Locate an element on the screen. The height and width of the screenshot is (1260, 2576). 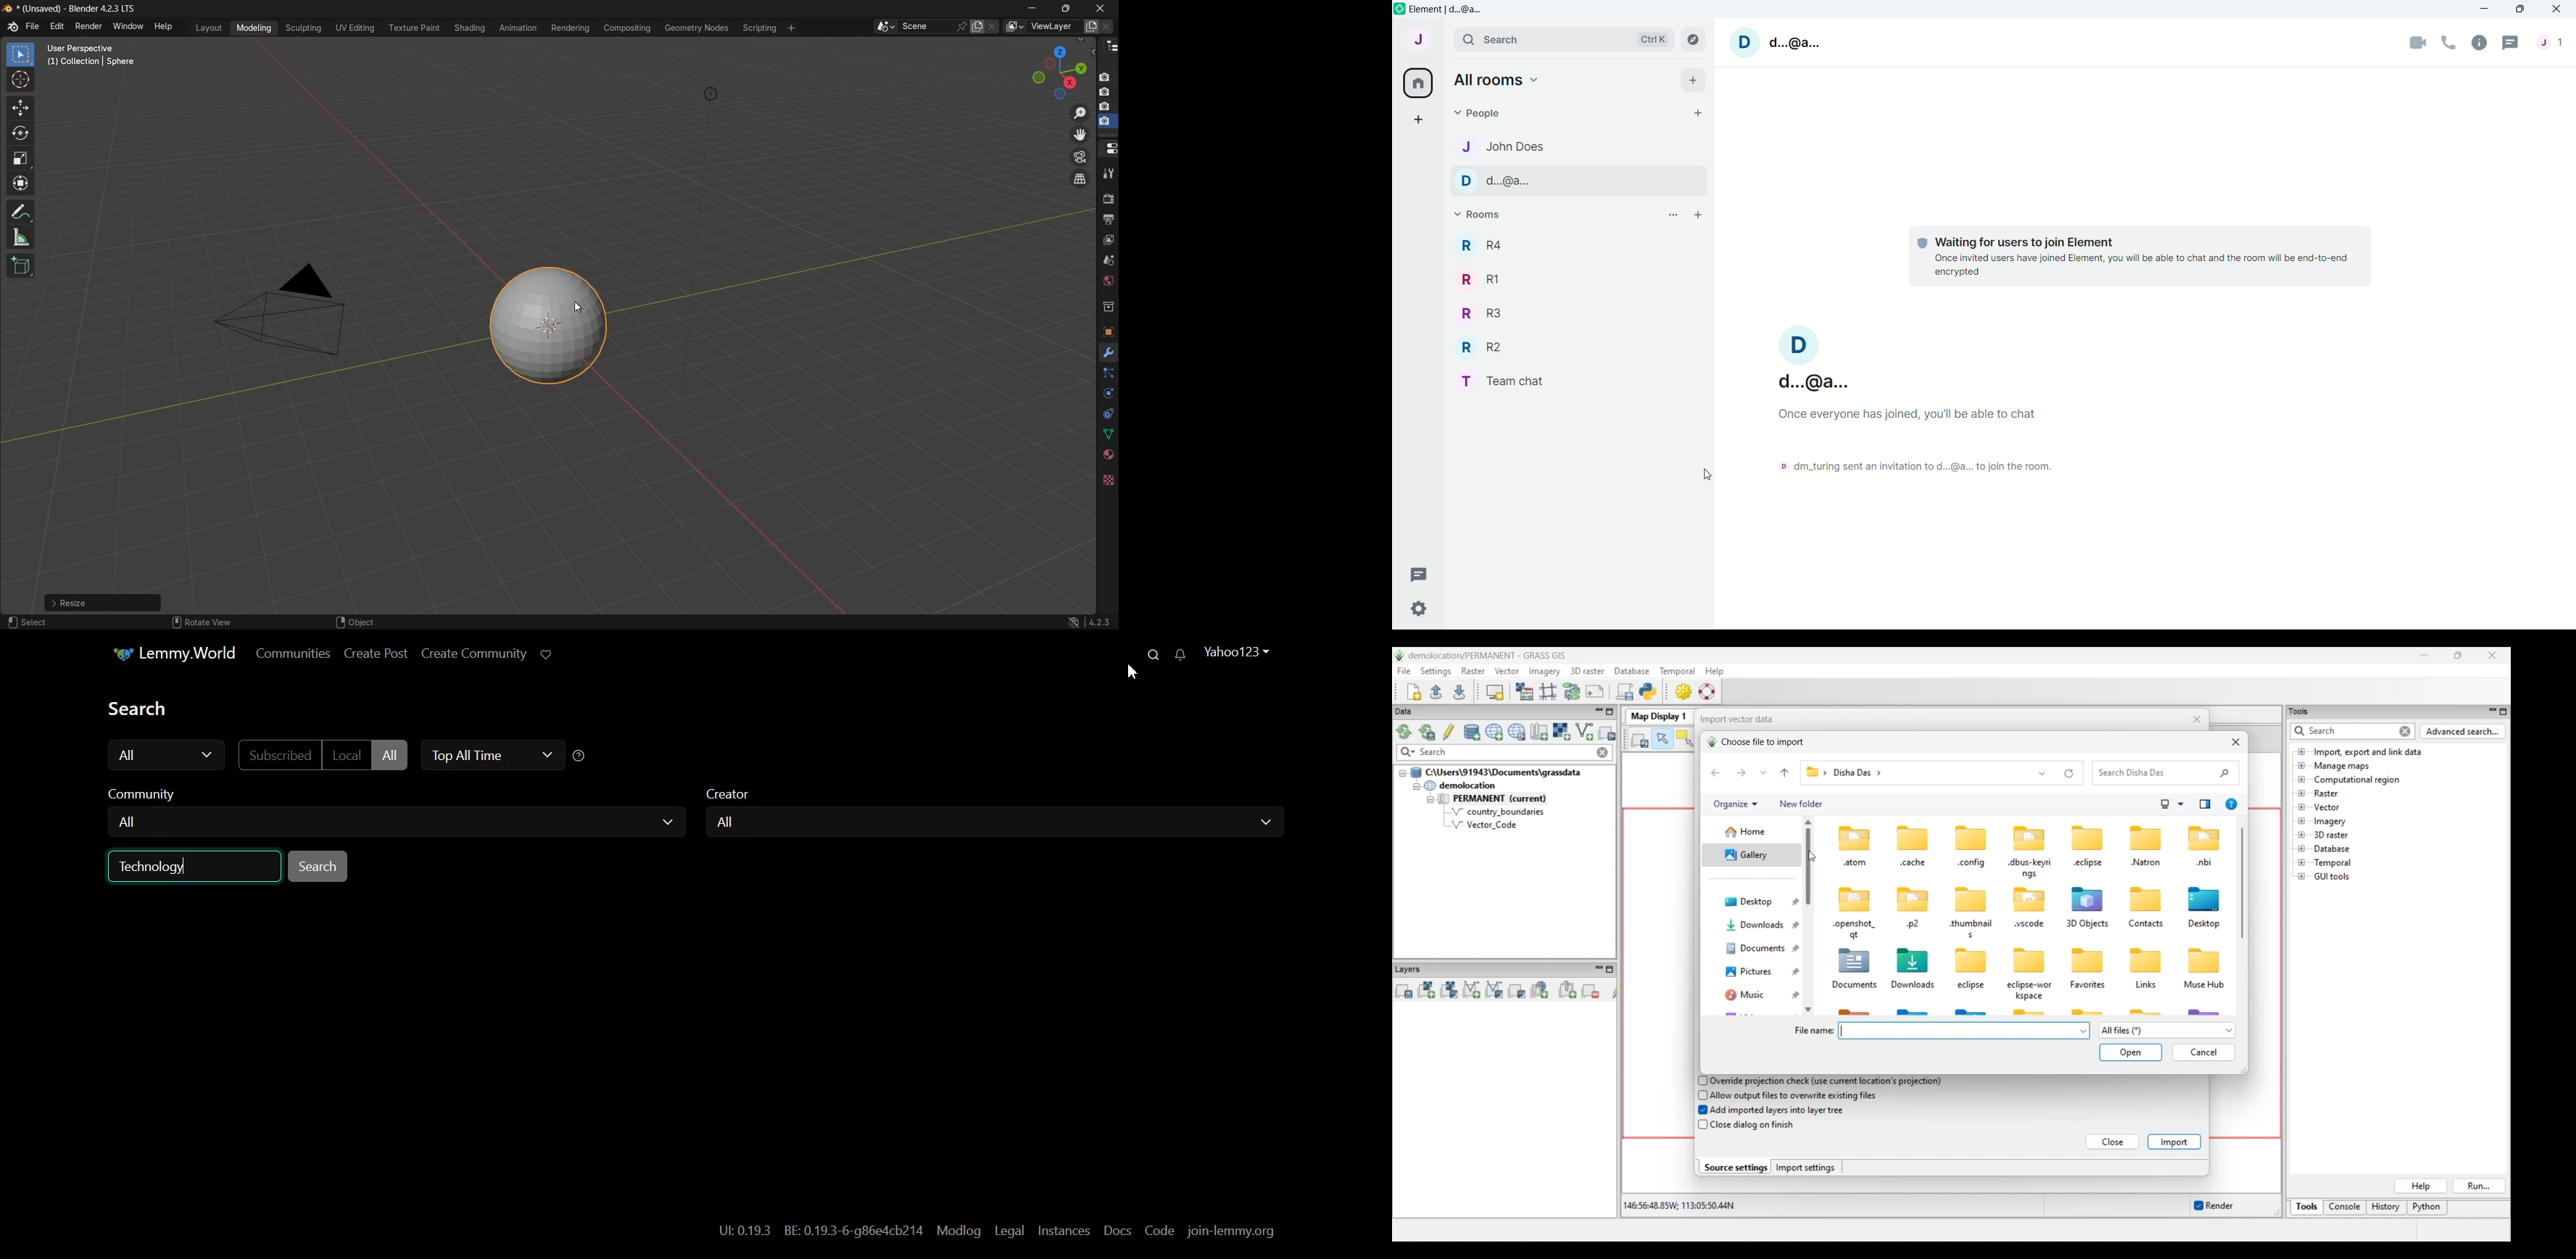
rotate view is located at coordinates (215, 618).